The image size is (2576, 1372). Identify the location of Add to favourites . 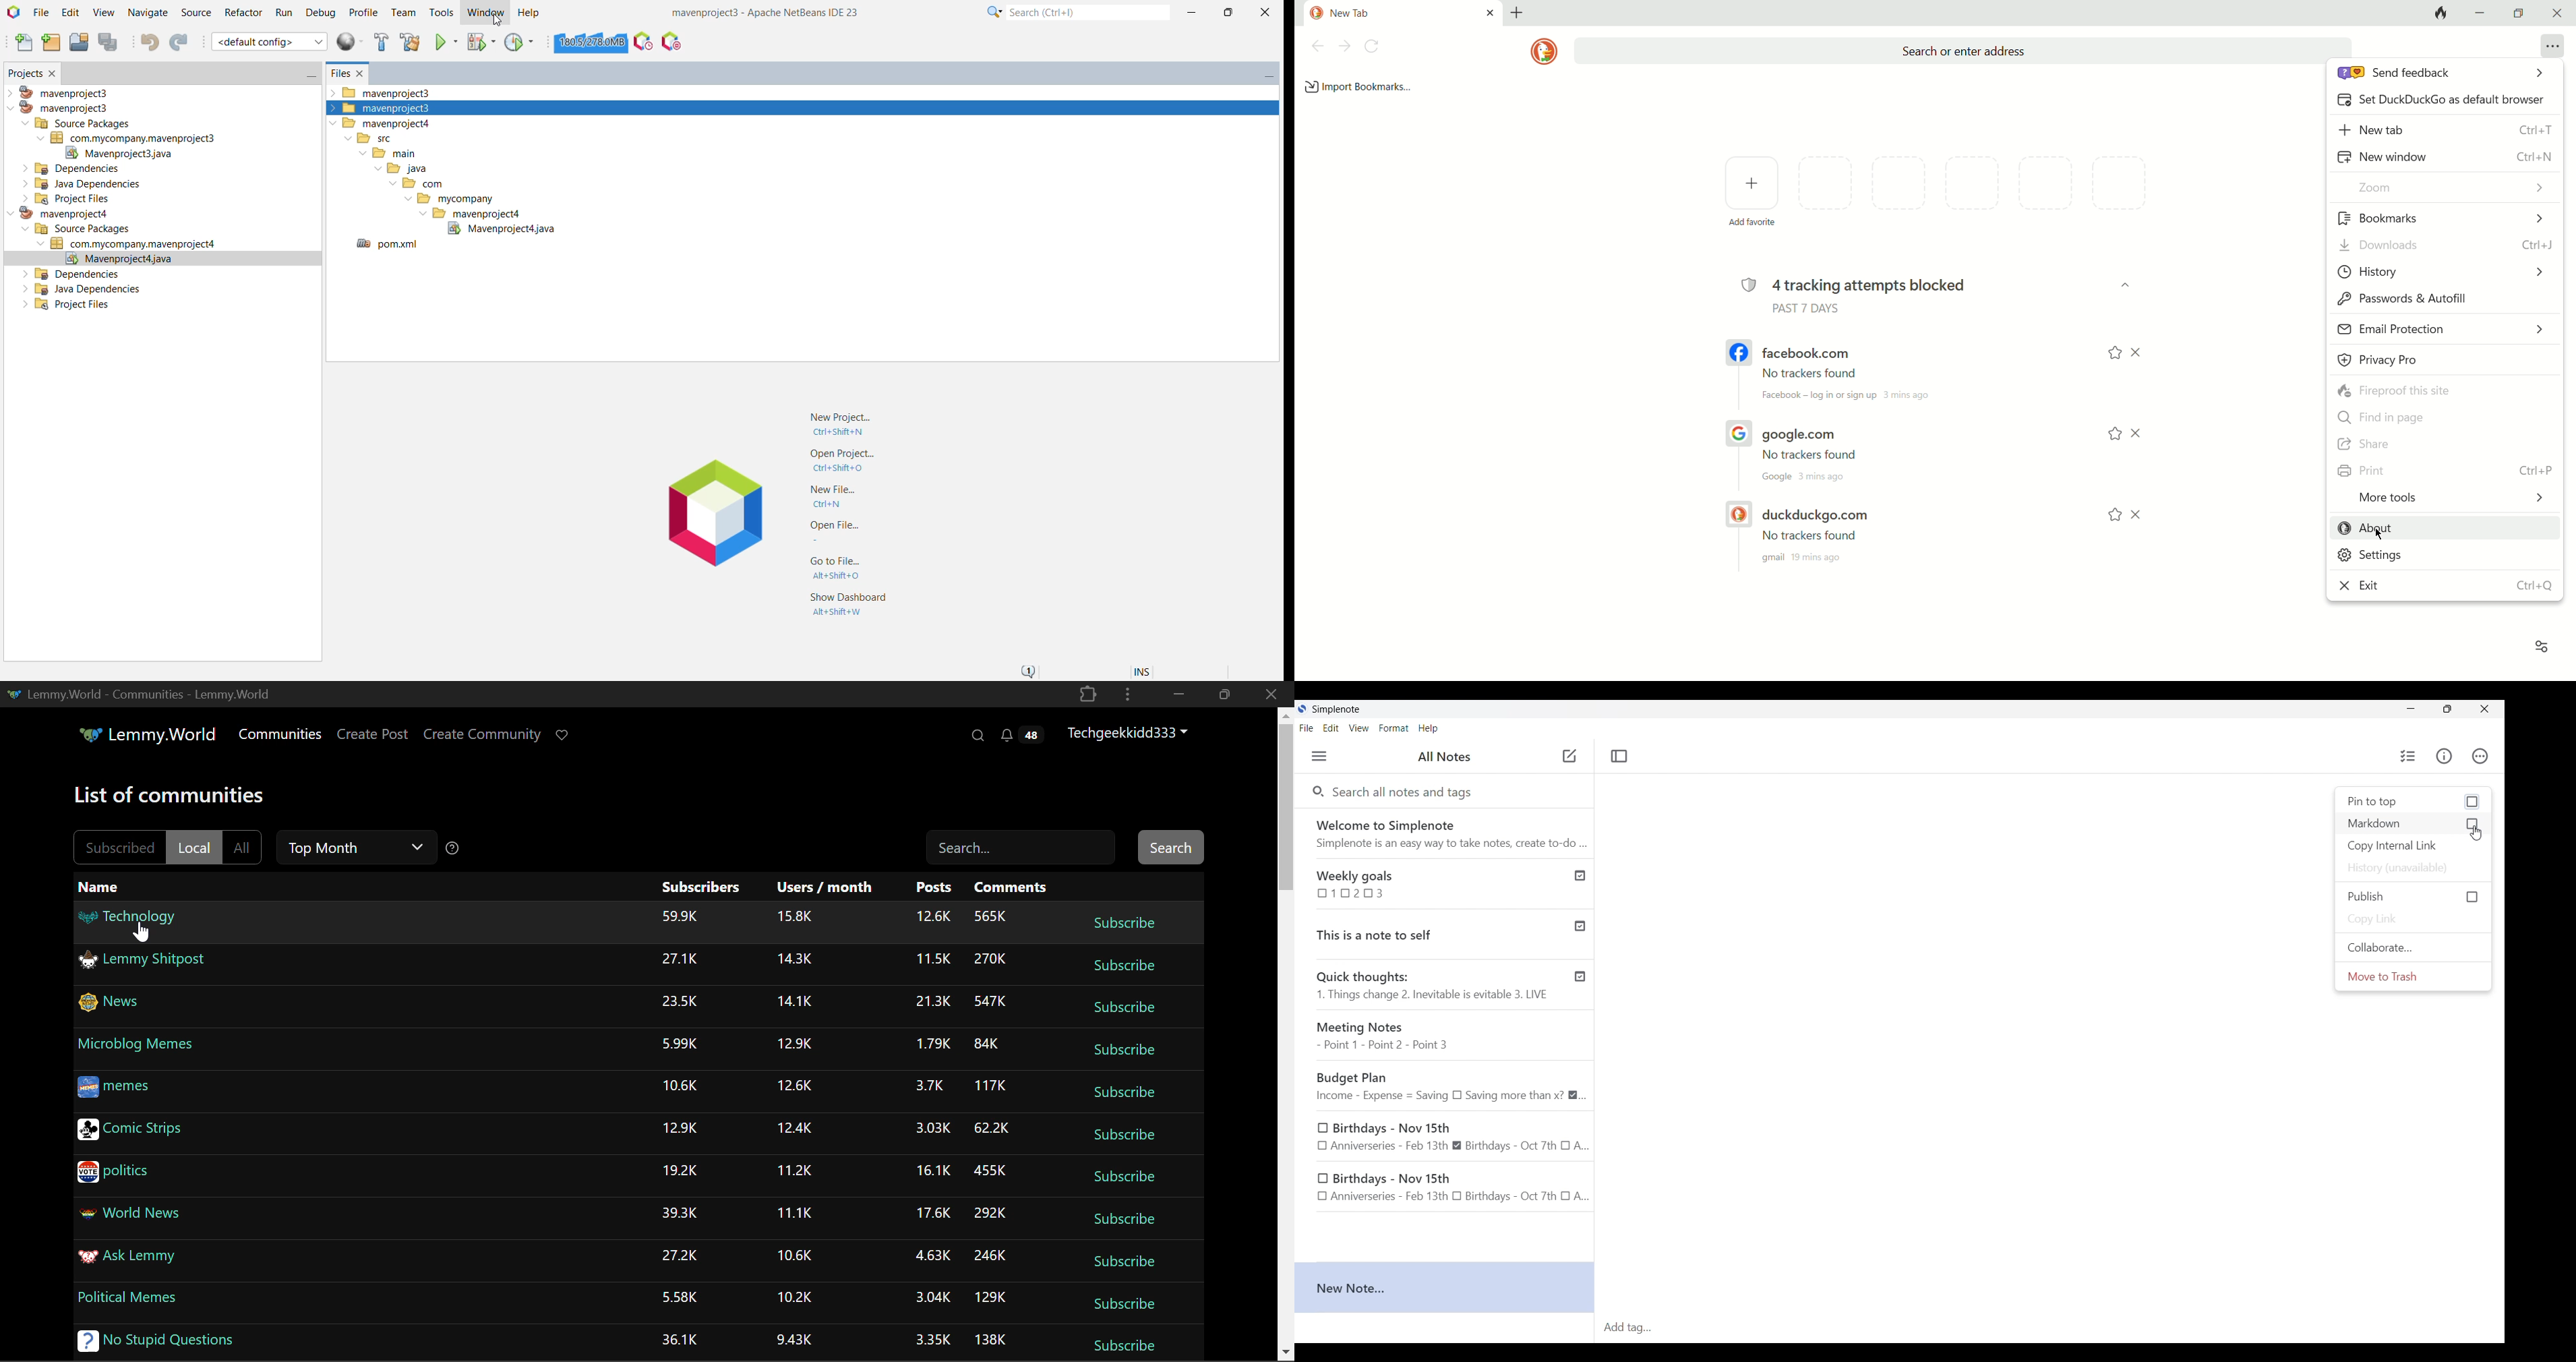
(2112, 354).